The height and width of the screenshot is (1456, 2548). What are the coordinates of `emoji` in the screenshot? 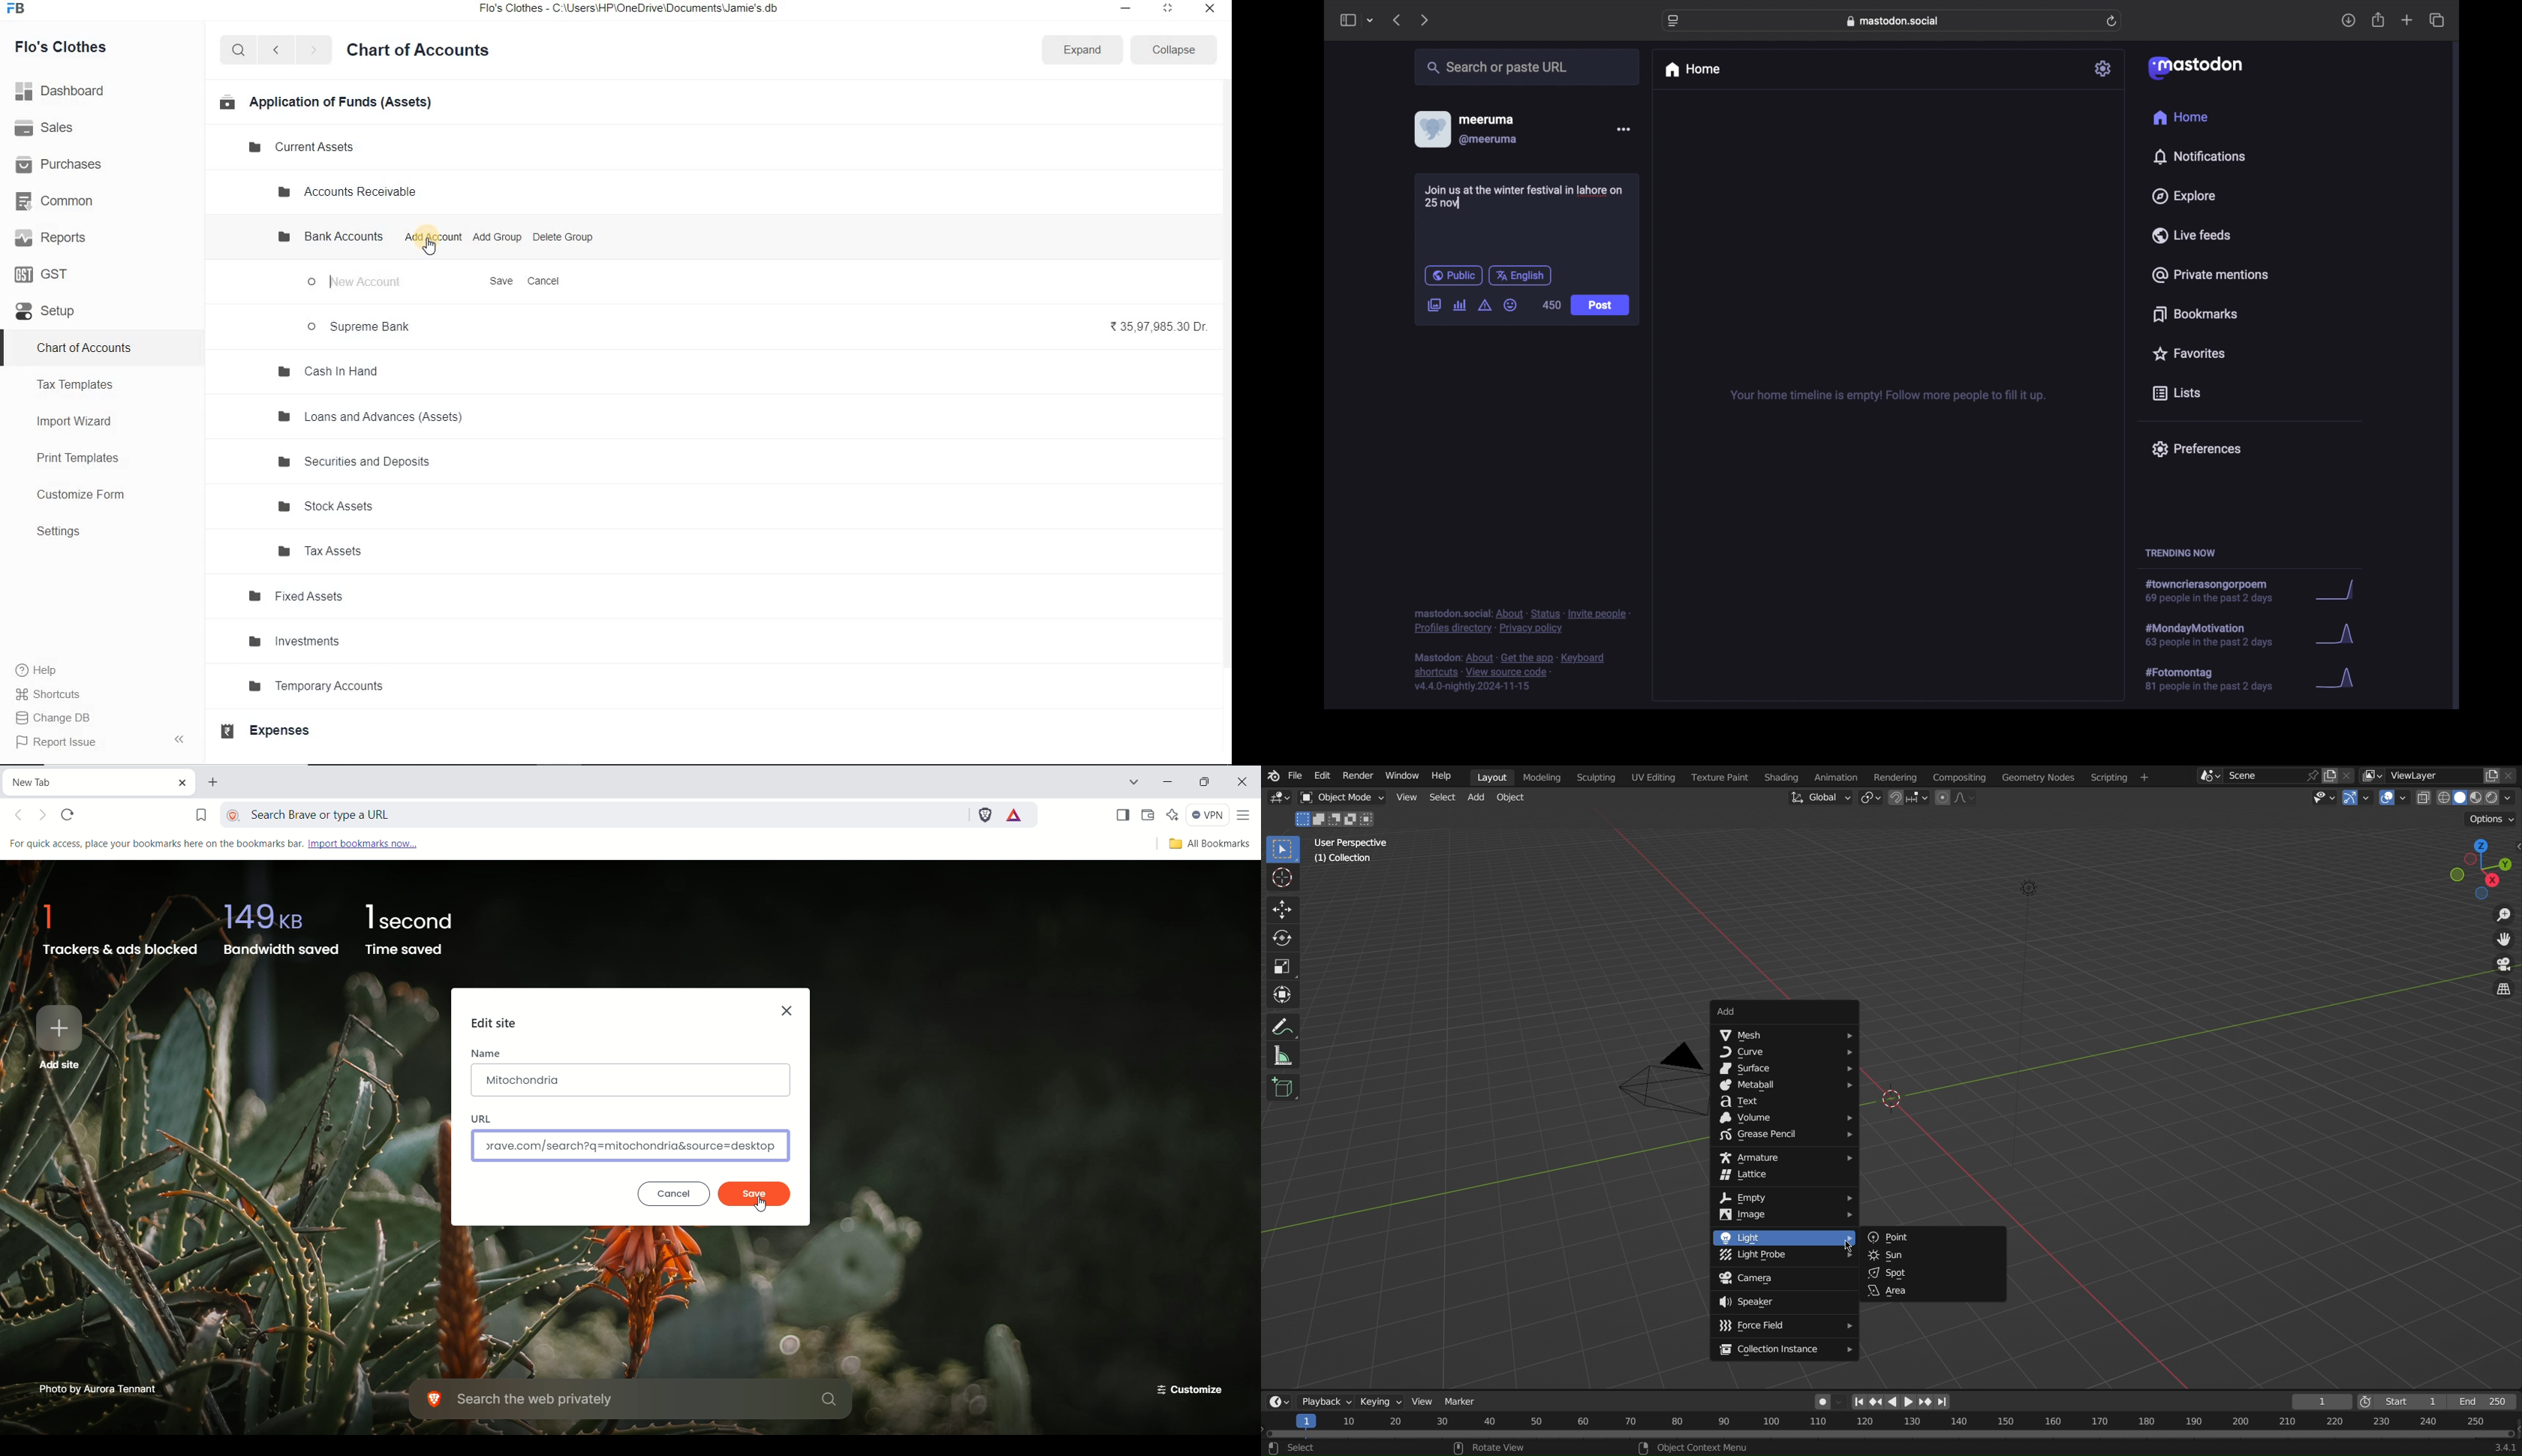 It's located at (1511, 305).